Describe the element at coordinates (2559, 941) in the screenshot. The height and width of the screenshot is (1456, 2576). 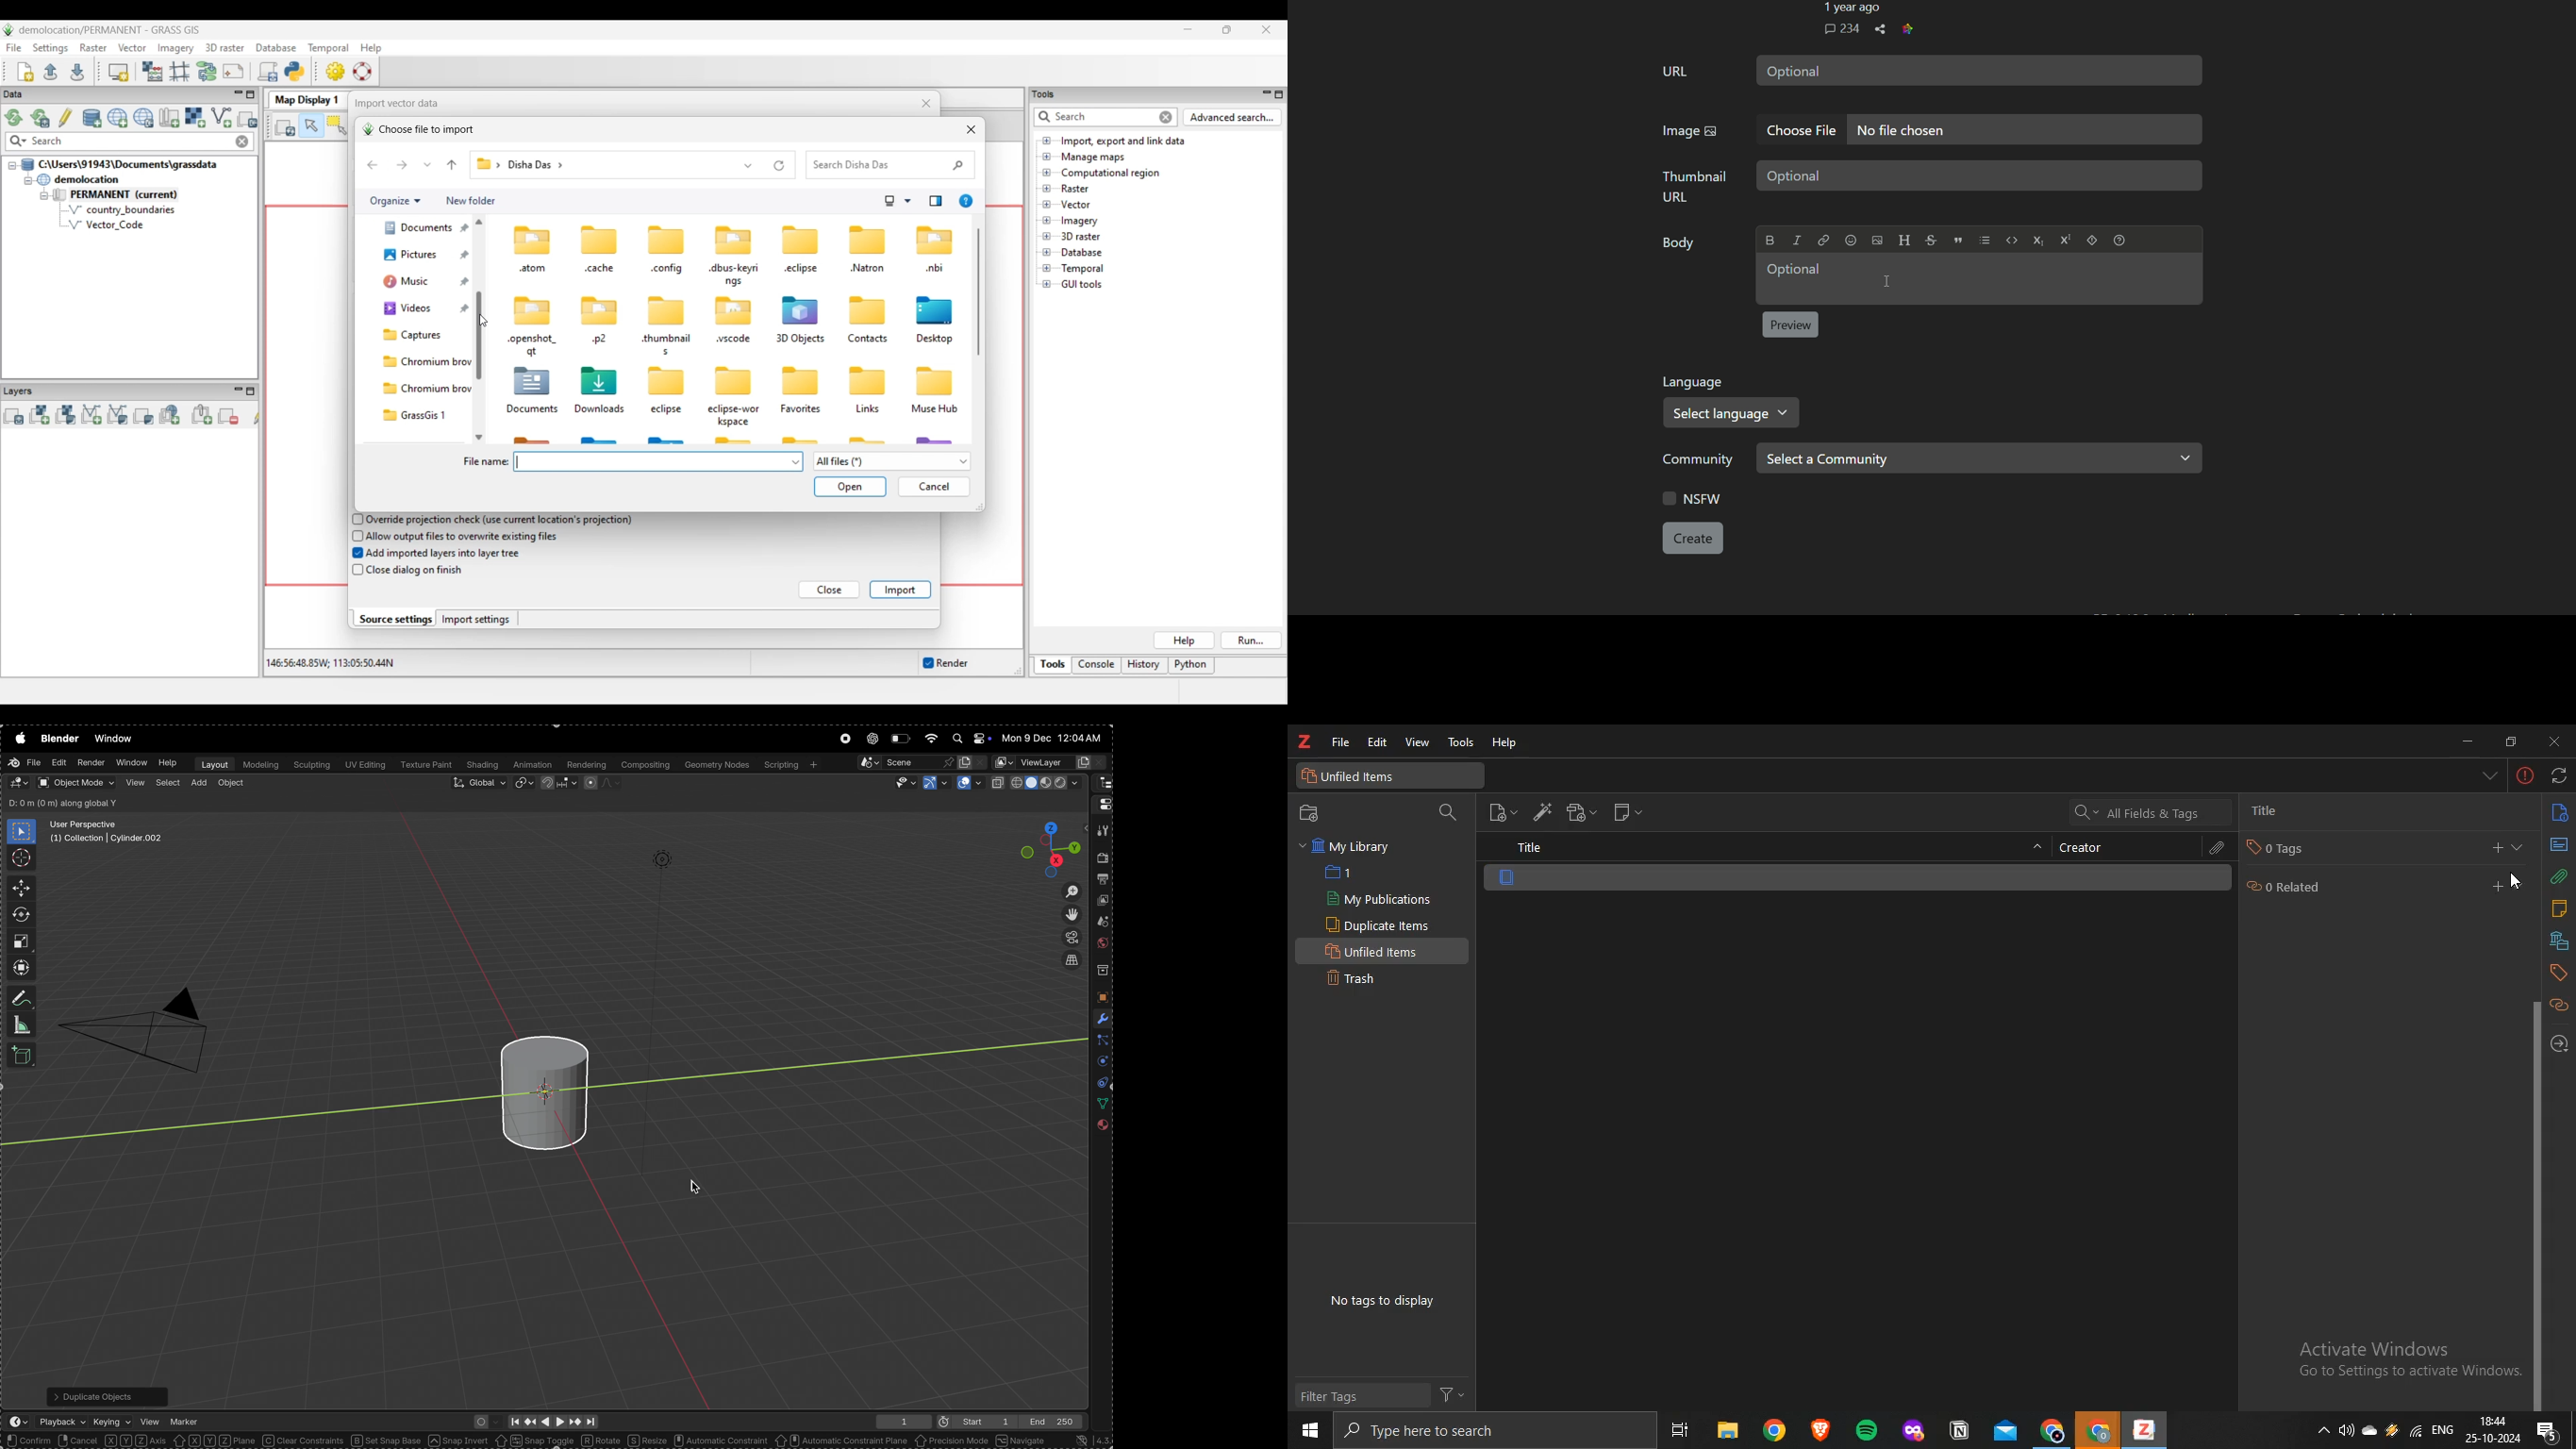
I see `libraries and collection` at that location.